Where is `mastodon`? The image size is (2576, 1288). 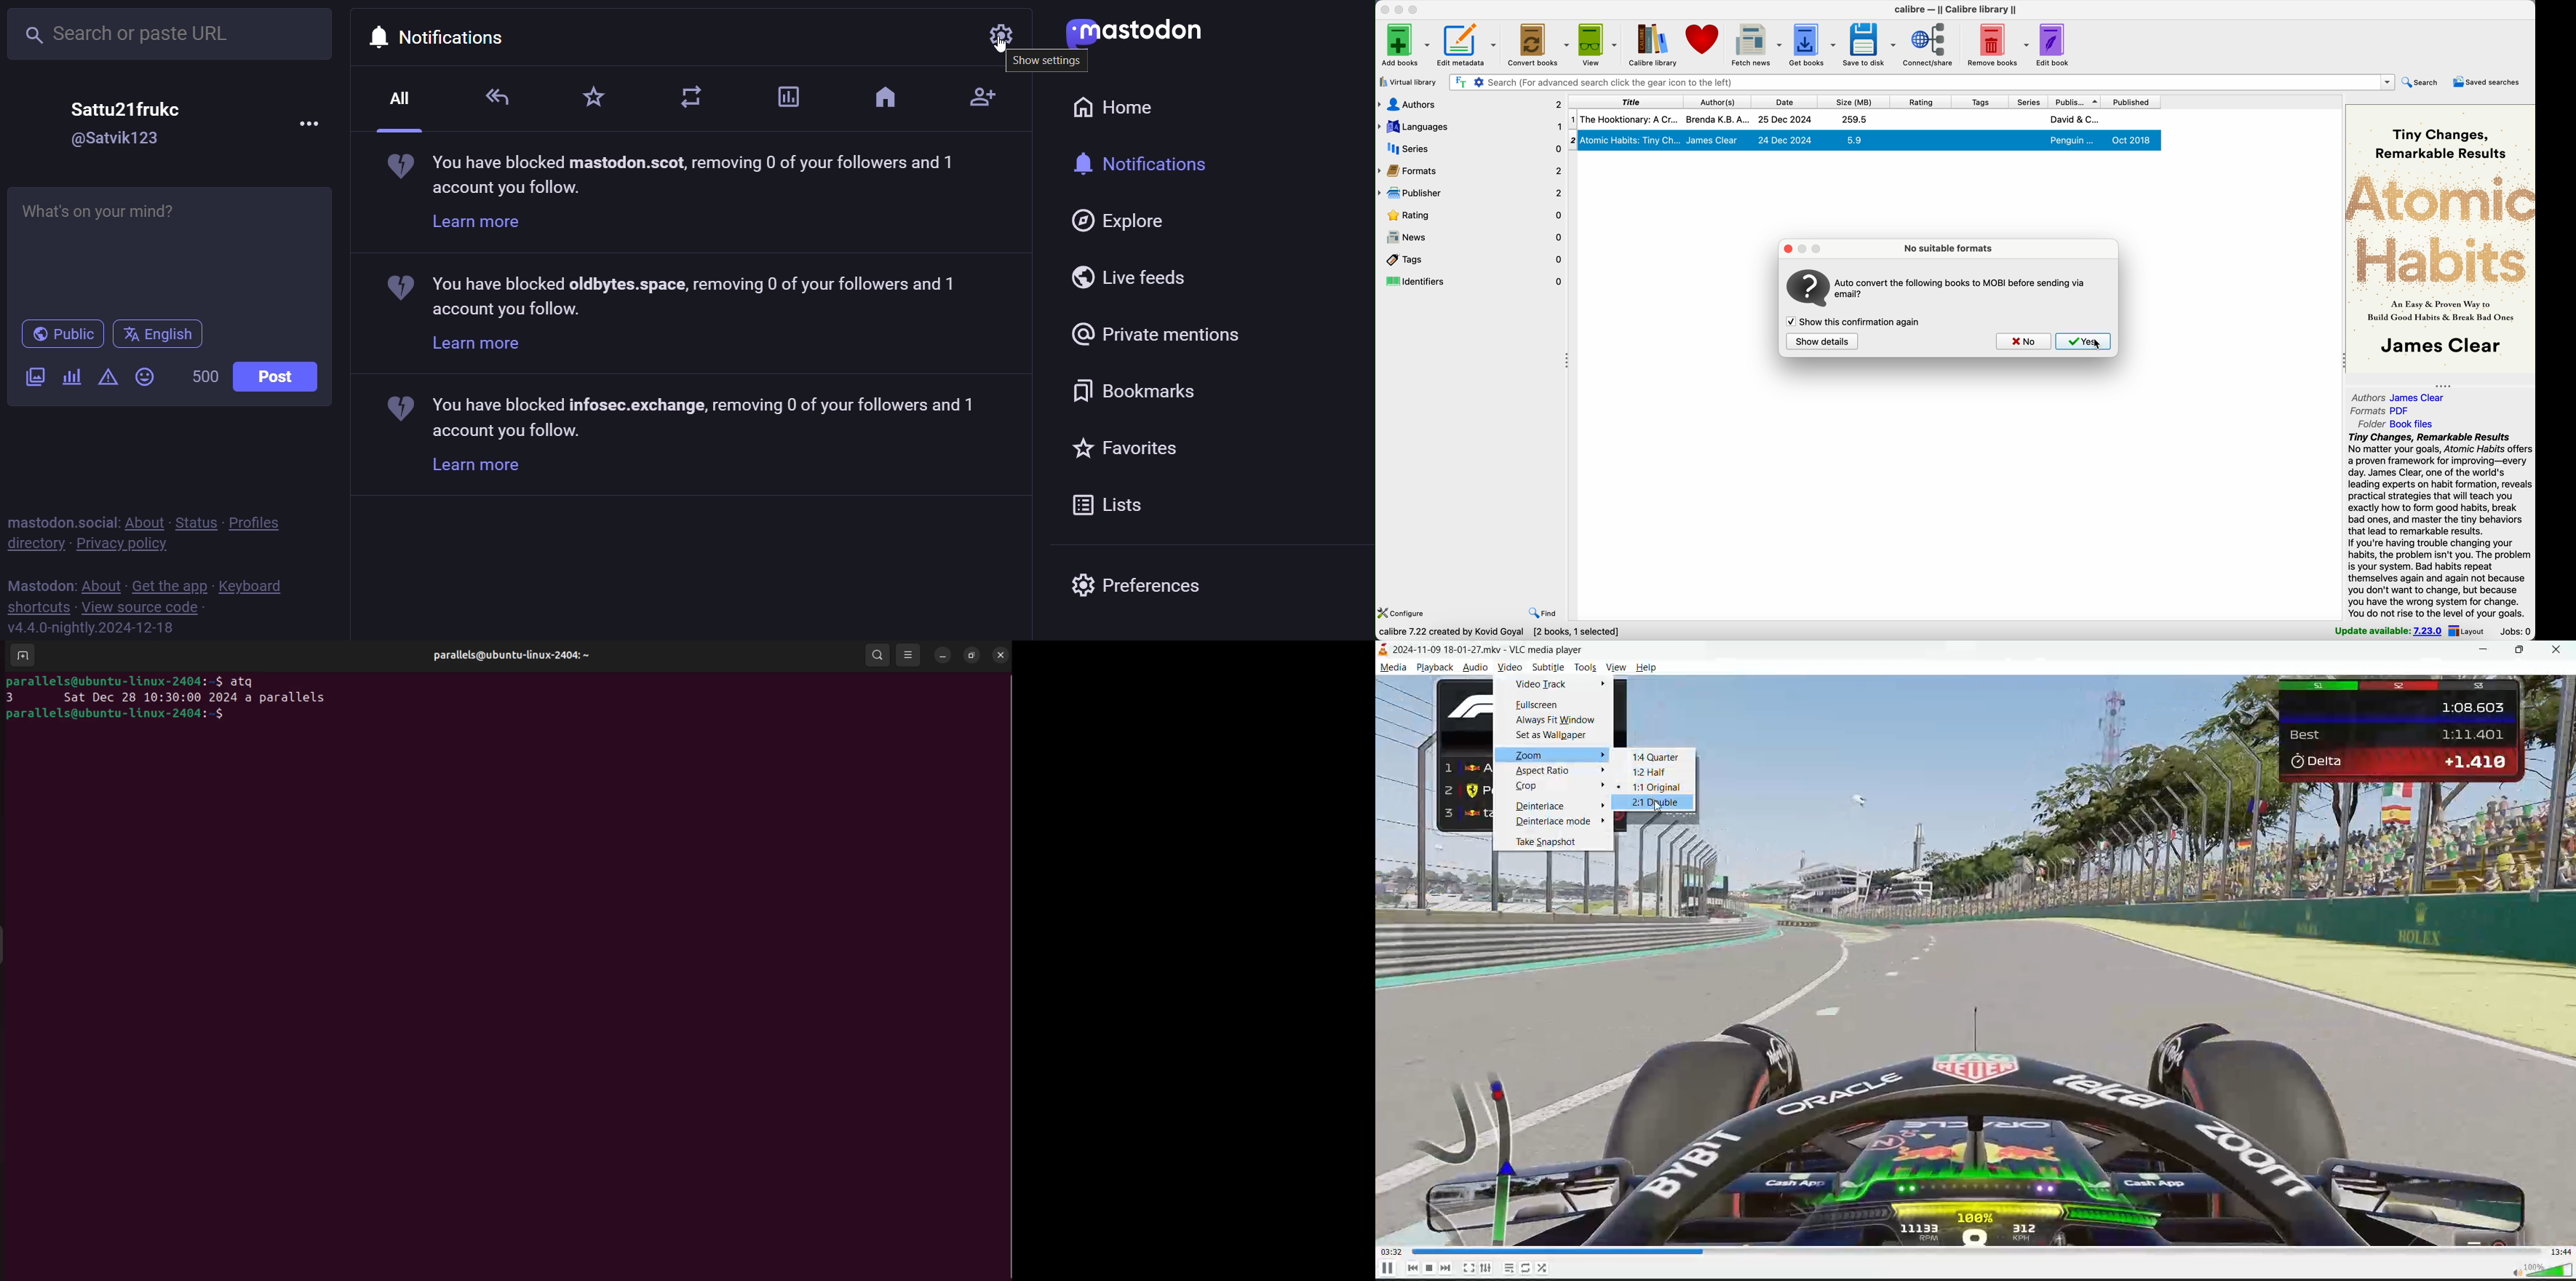
mastodon is located at coordinates (1133, 33).